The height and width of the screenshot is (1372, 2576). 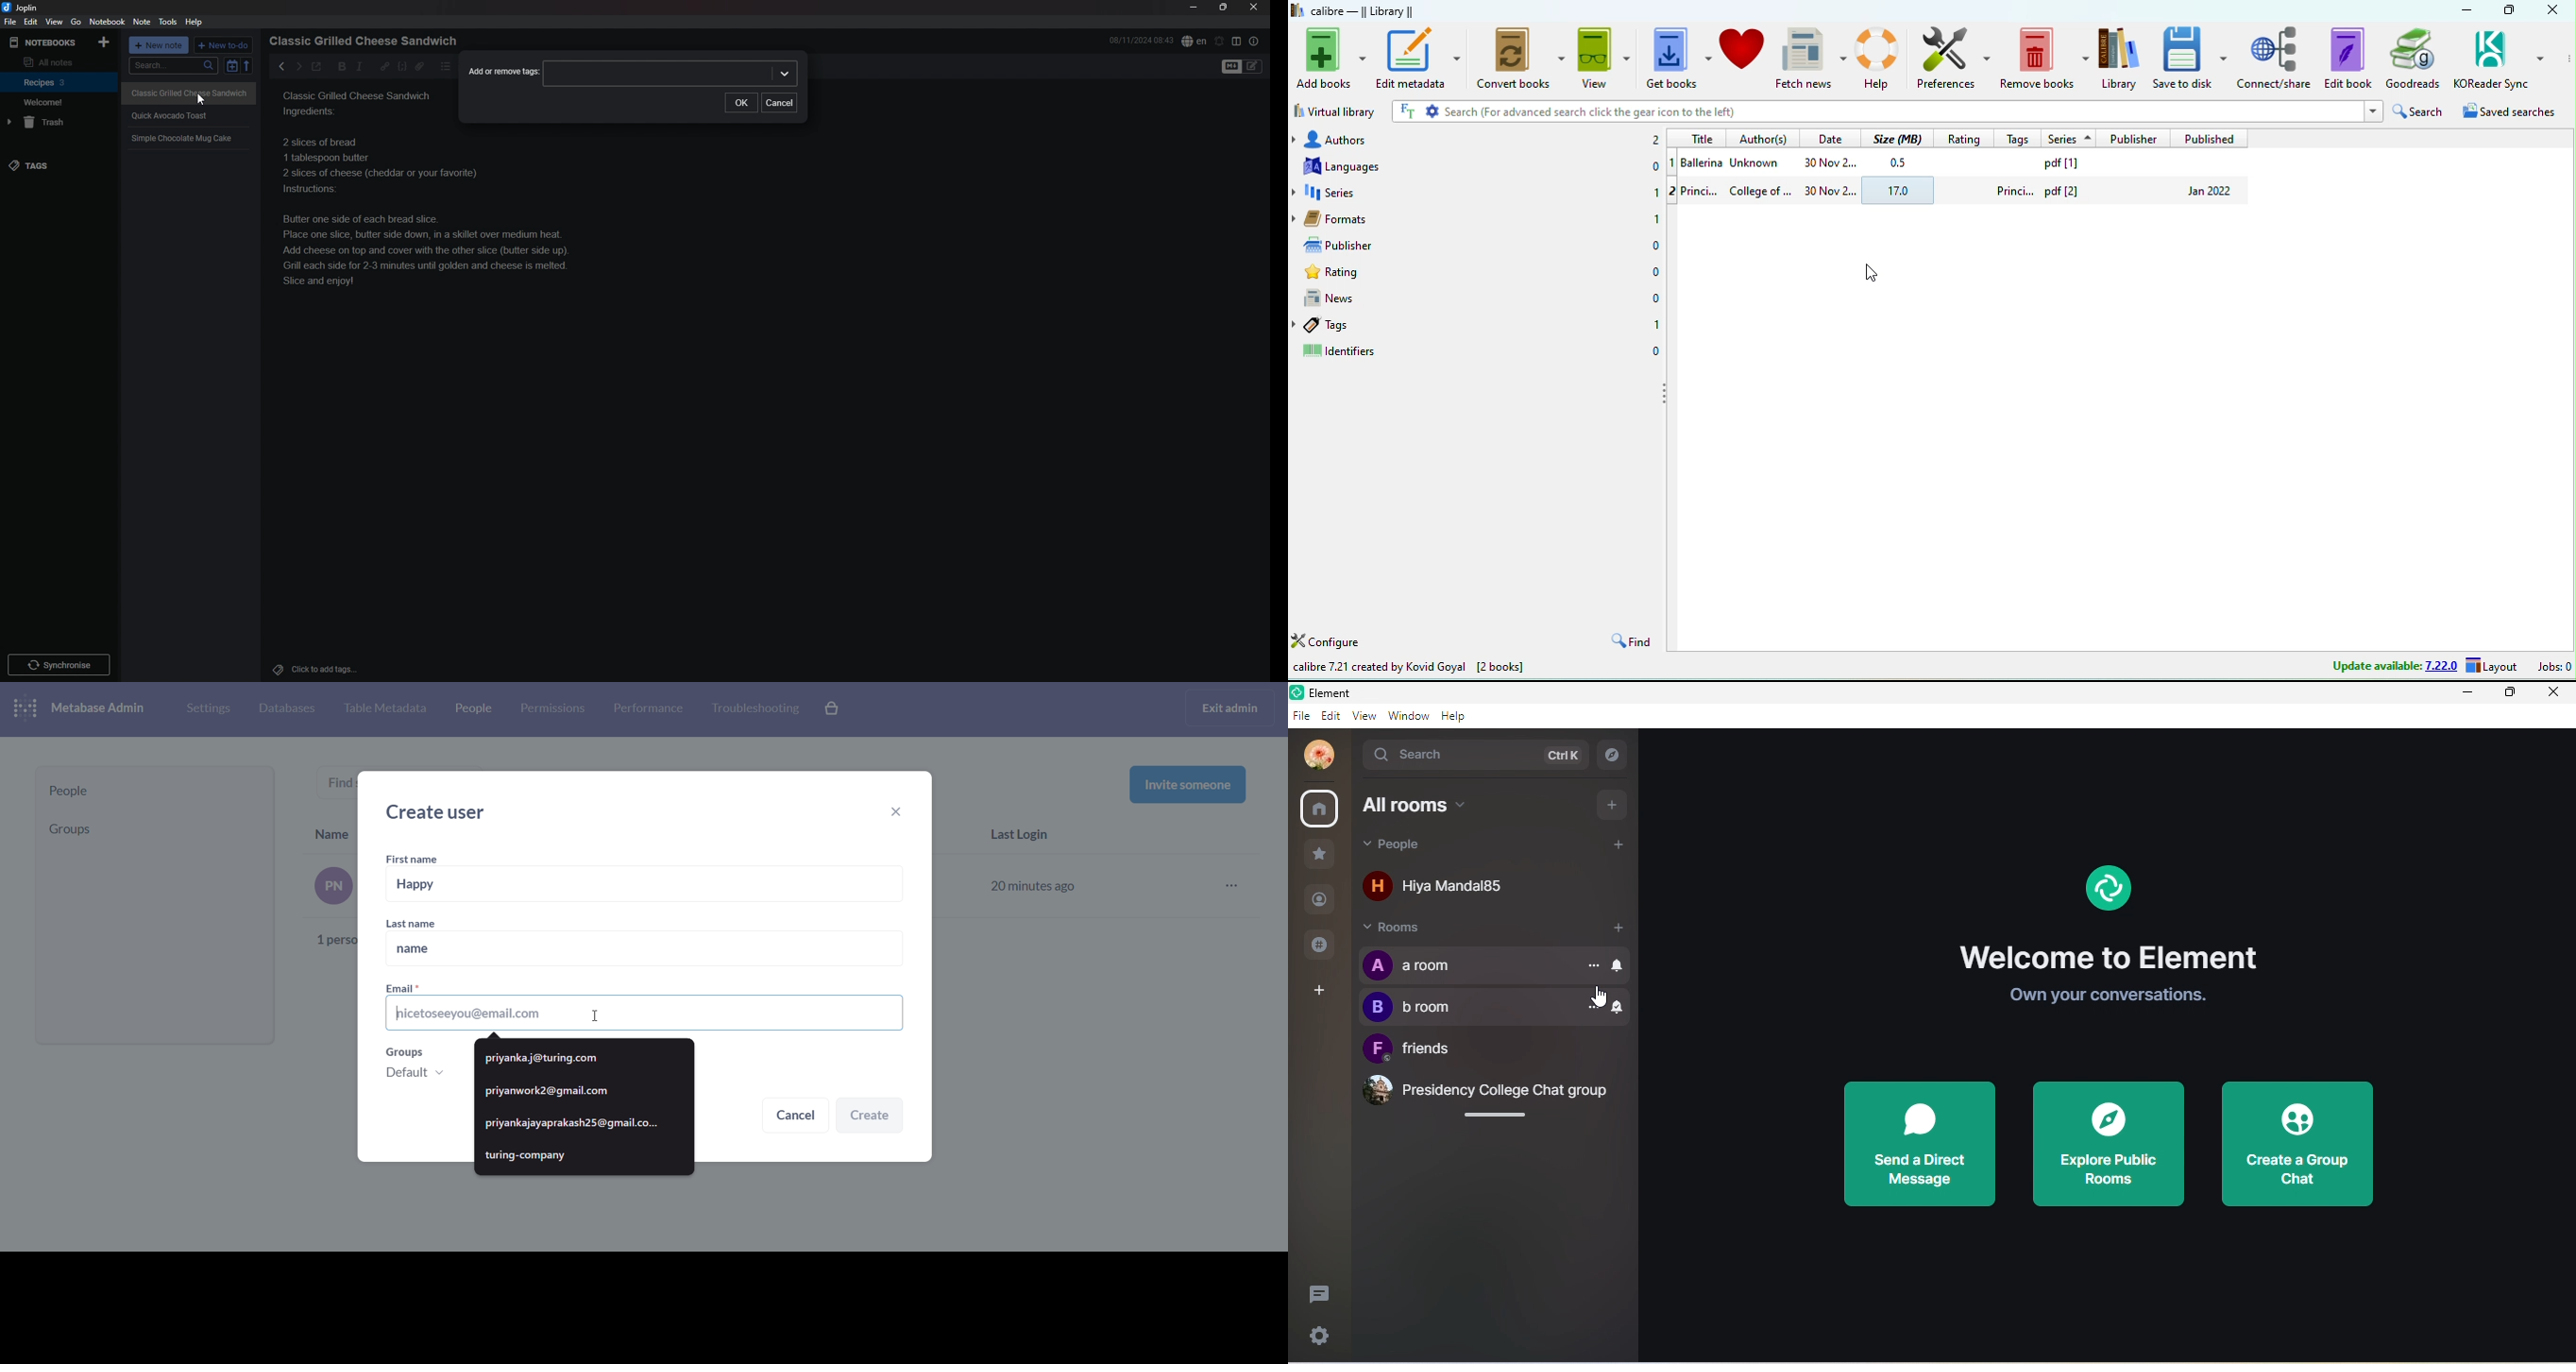 I want to click on toggle sort order, so click(x=232, y=66).